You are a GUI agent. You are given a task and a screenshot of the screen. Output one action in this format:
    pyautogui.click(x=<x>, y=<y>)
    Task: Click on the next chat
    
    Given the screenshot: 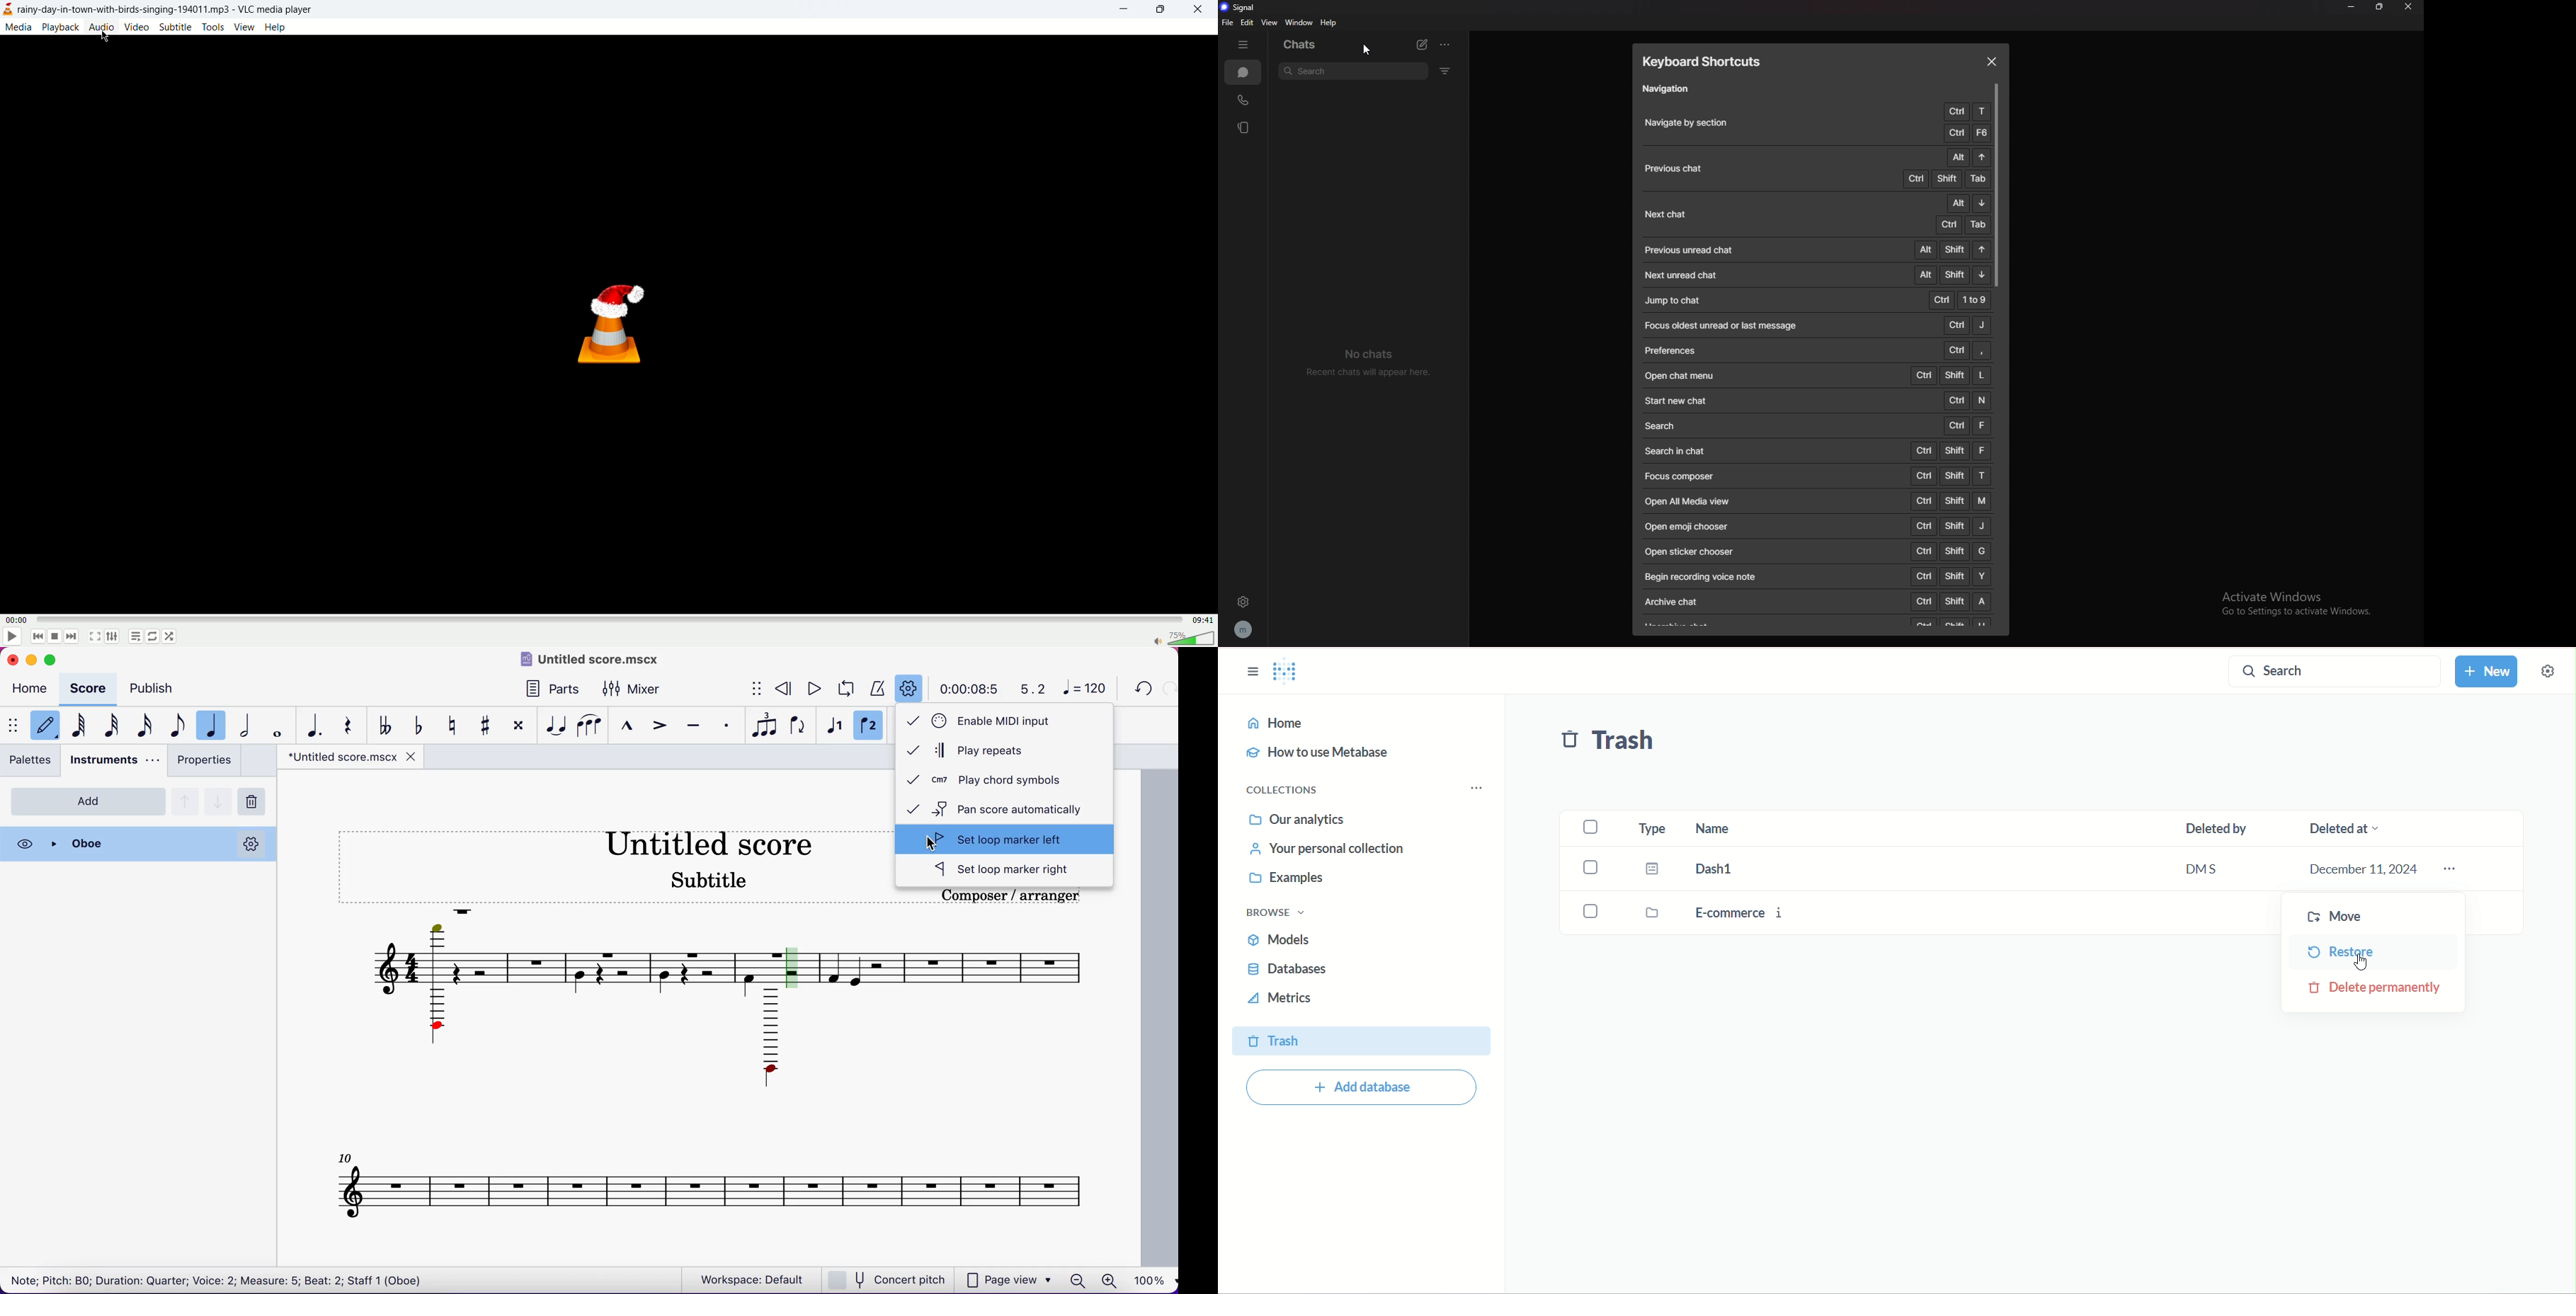 What is the action you would take?
    pyautogui.click(x=1667, y=214)
    